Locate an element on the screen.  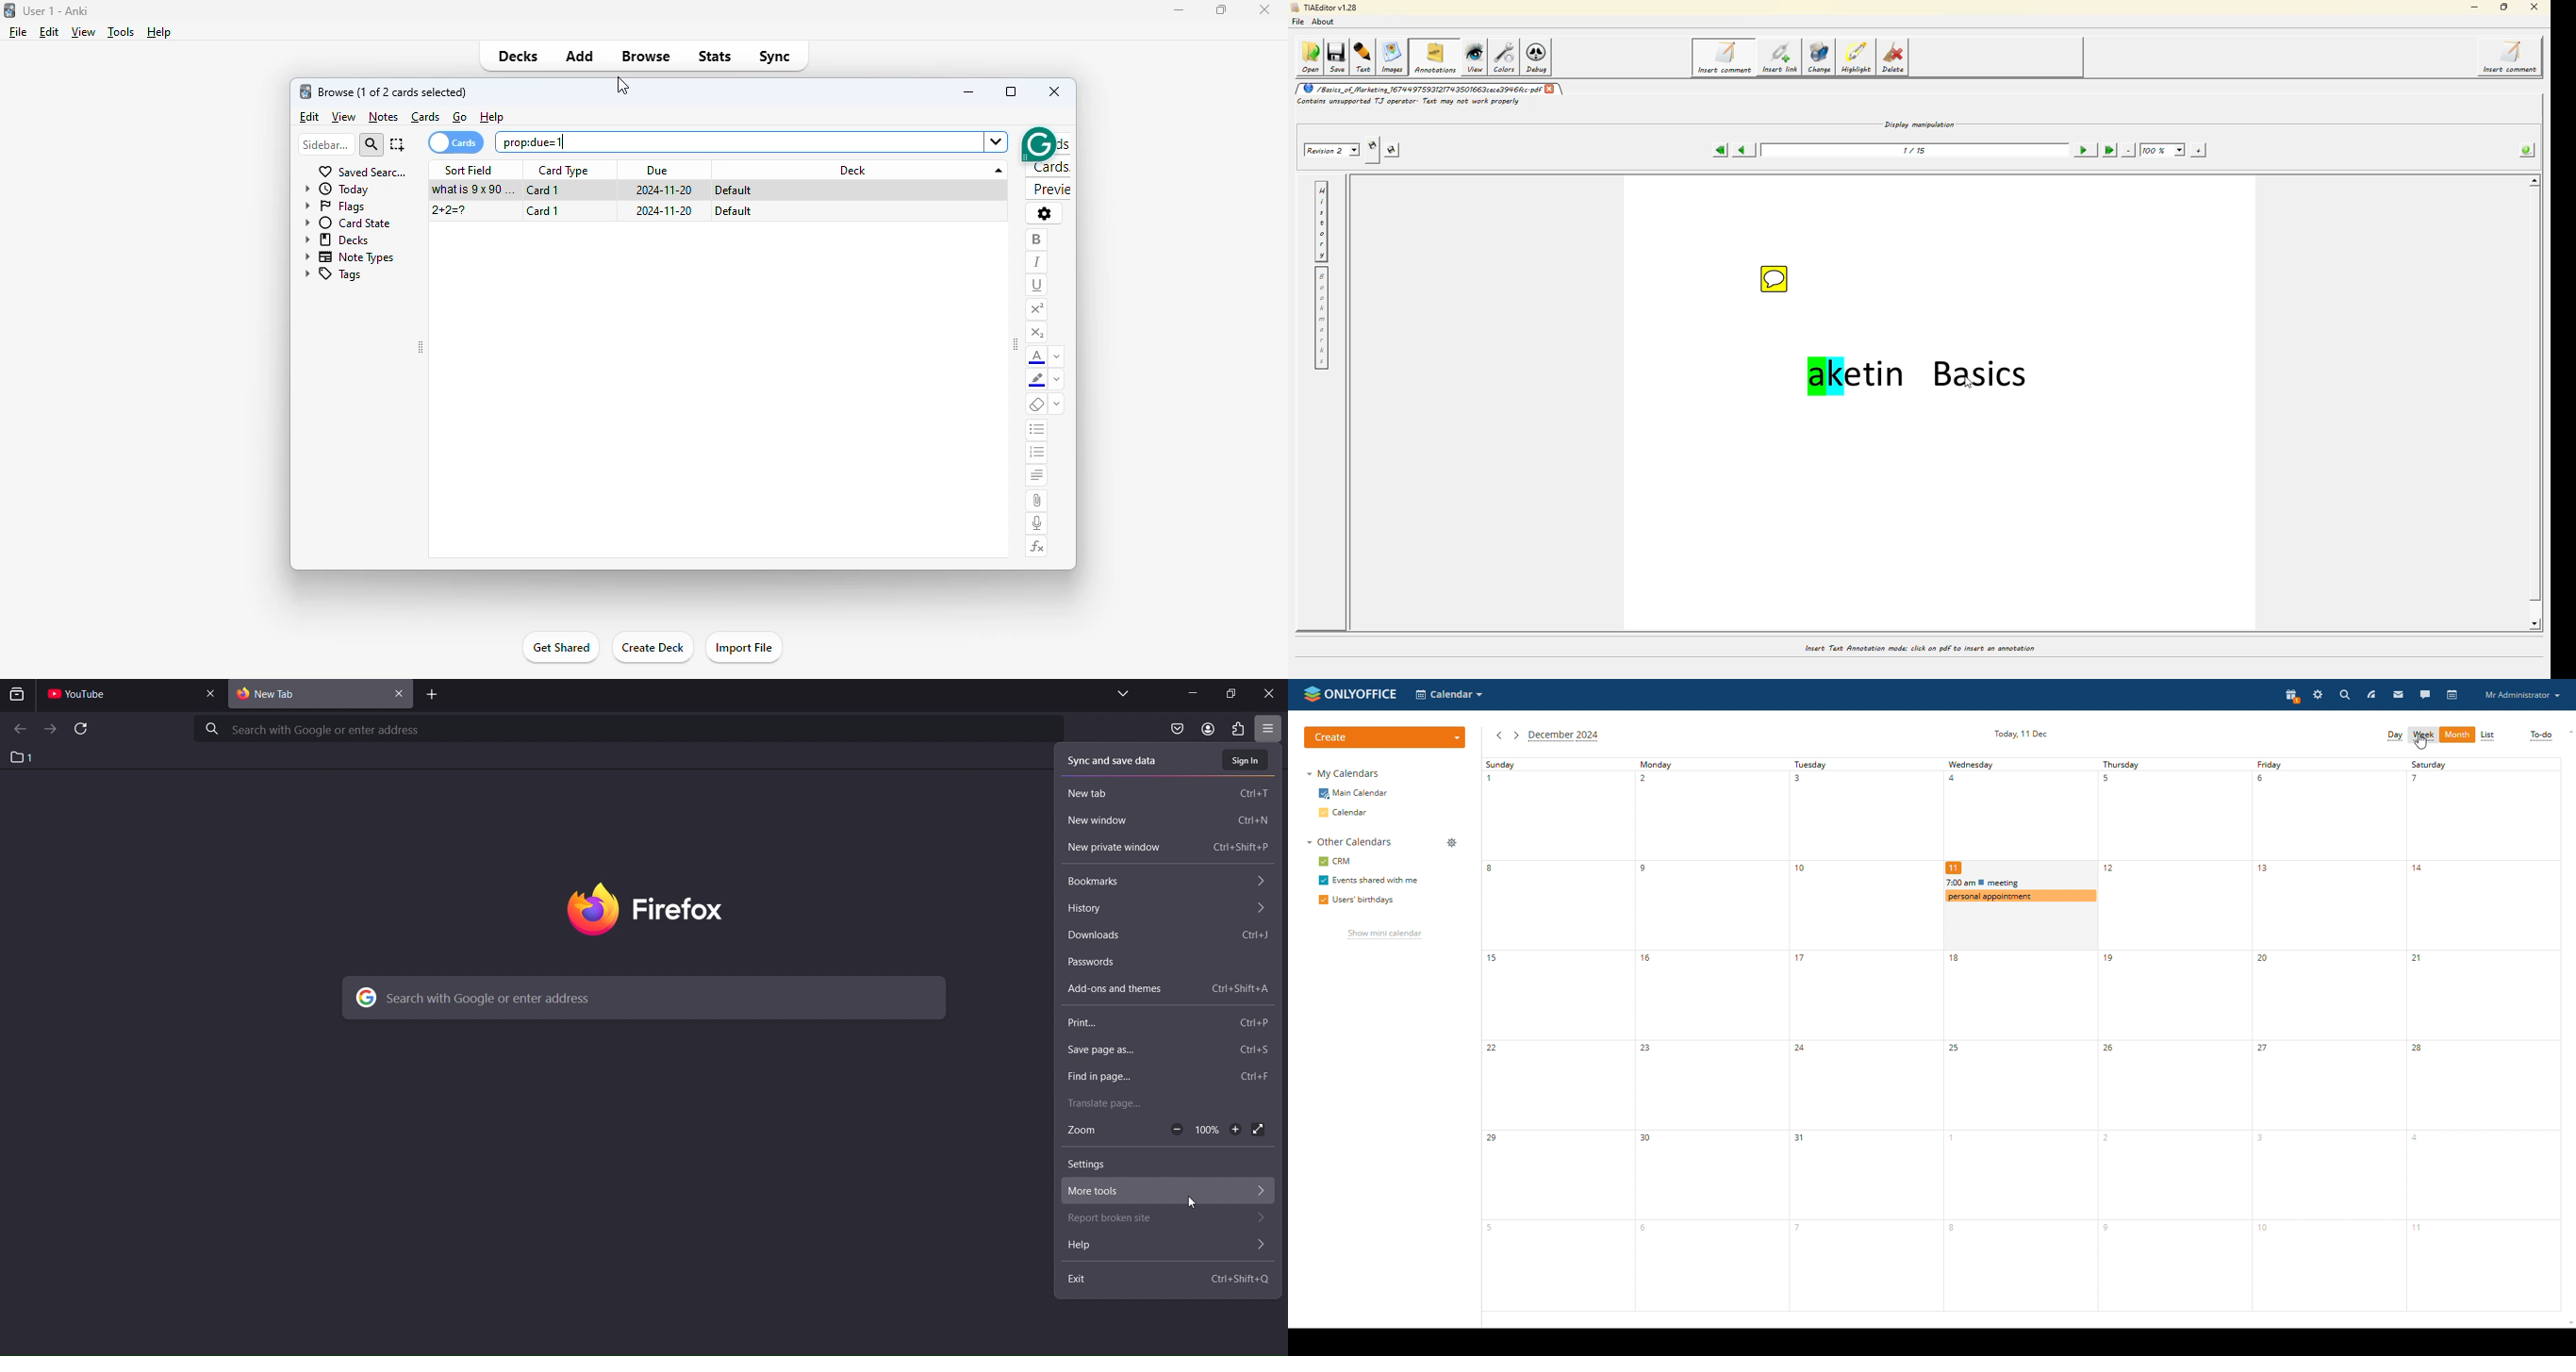
new tab is located at coordinates (307, 695).